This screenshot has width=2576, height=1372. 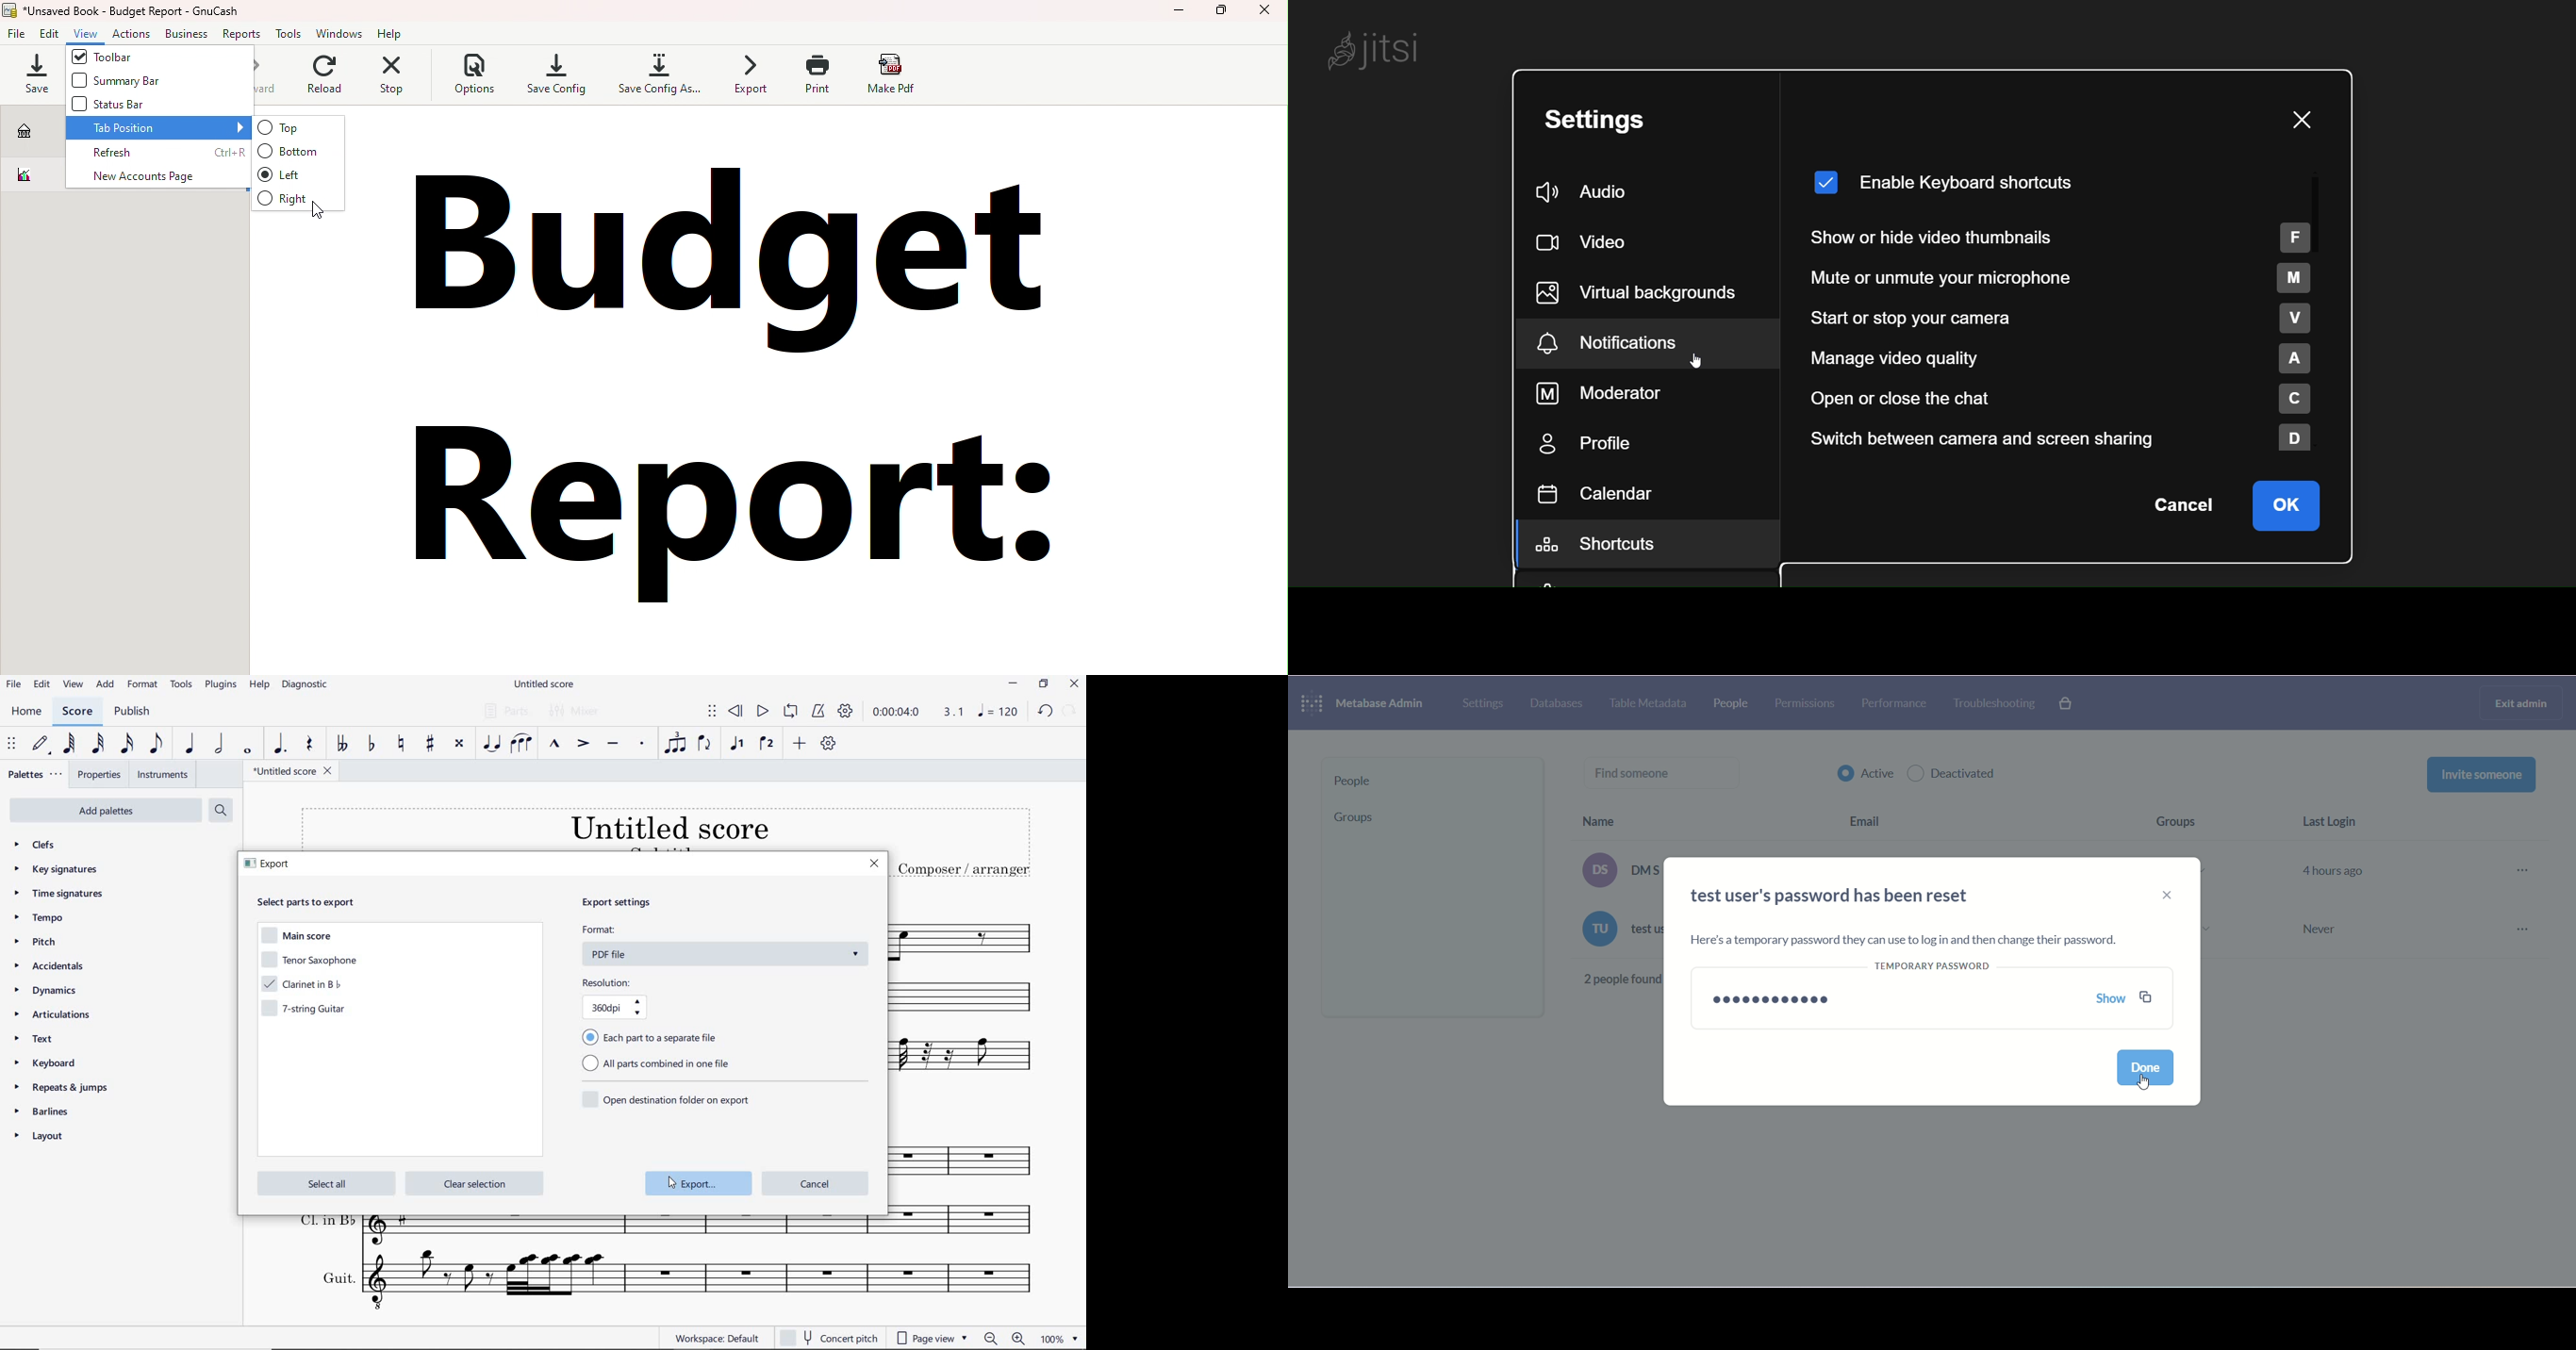 What do you see at coordinates (1428, 782) in the screenshot?
I see `people` at bounding box center [1428, 782].